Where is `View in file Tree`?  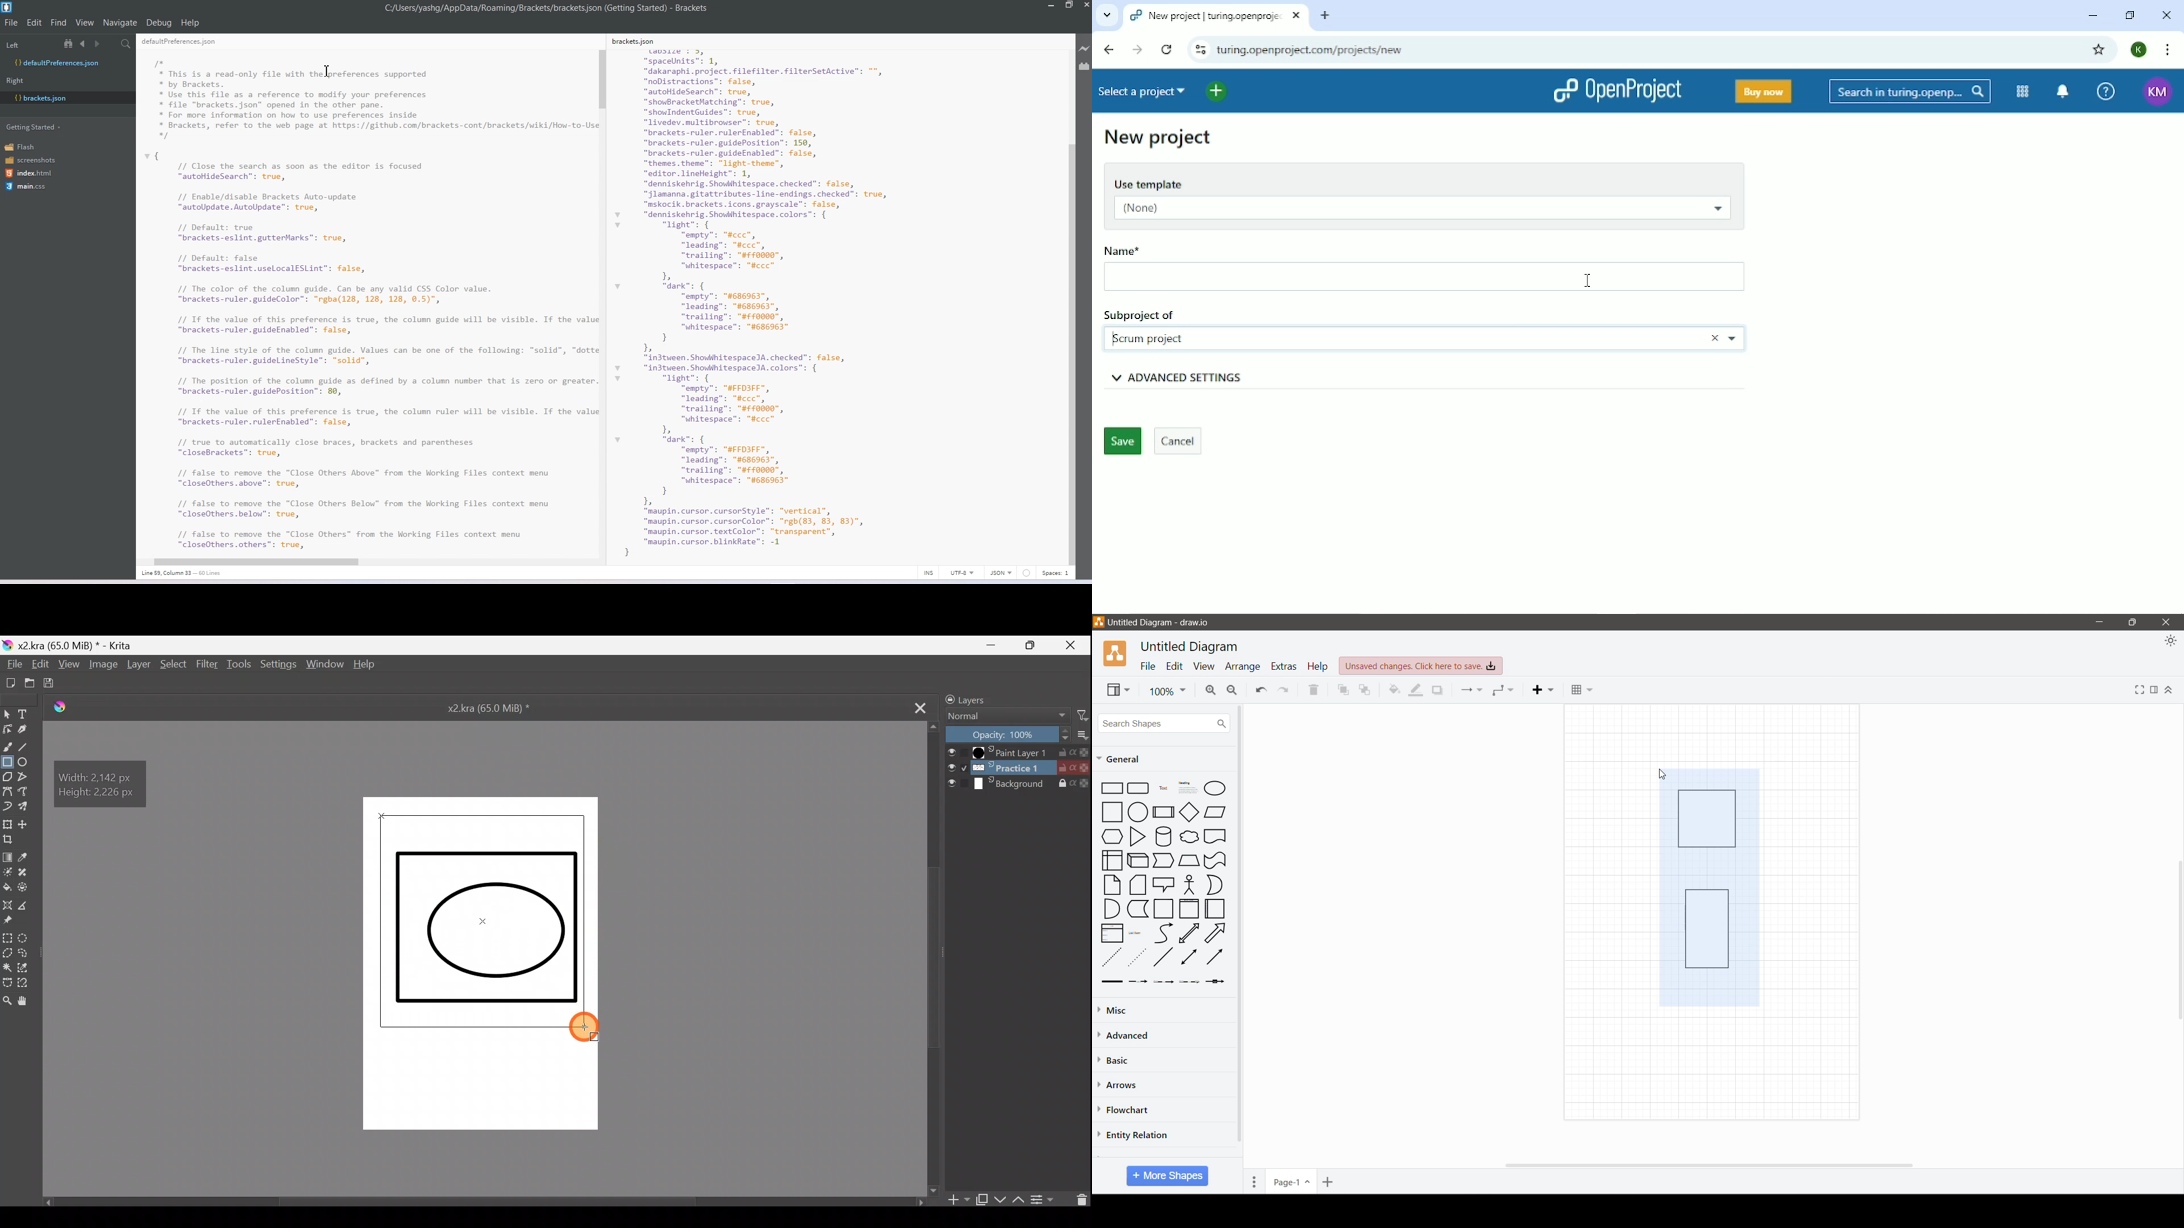
View in file Tree is located at coordinates (70, 43).